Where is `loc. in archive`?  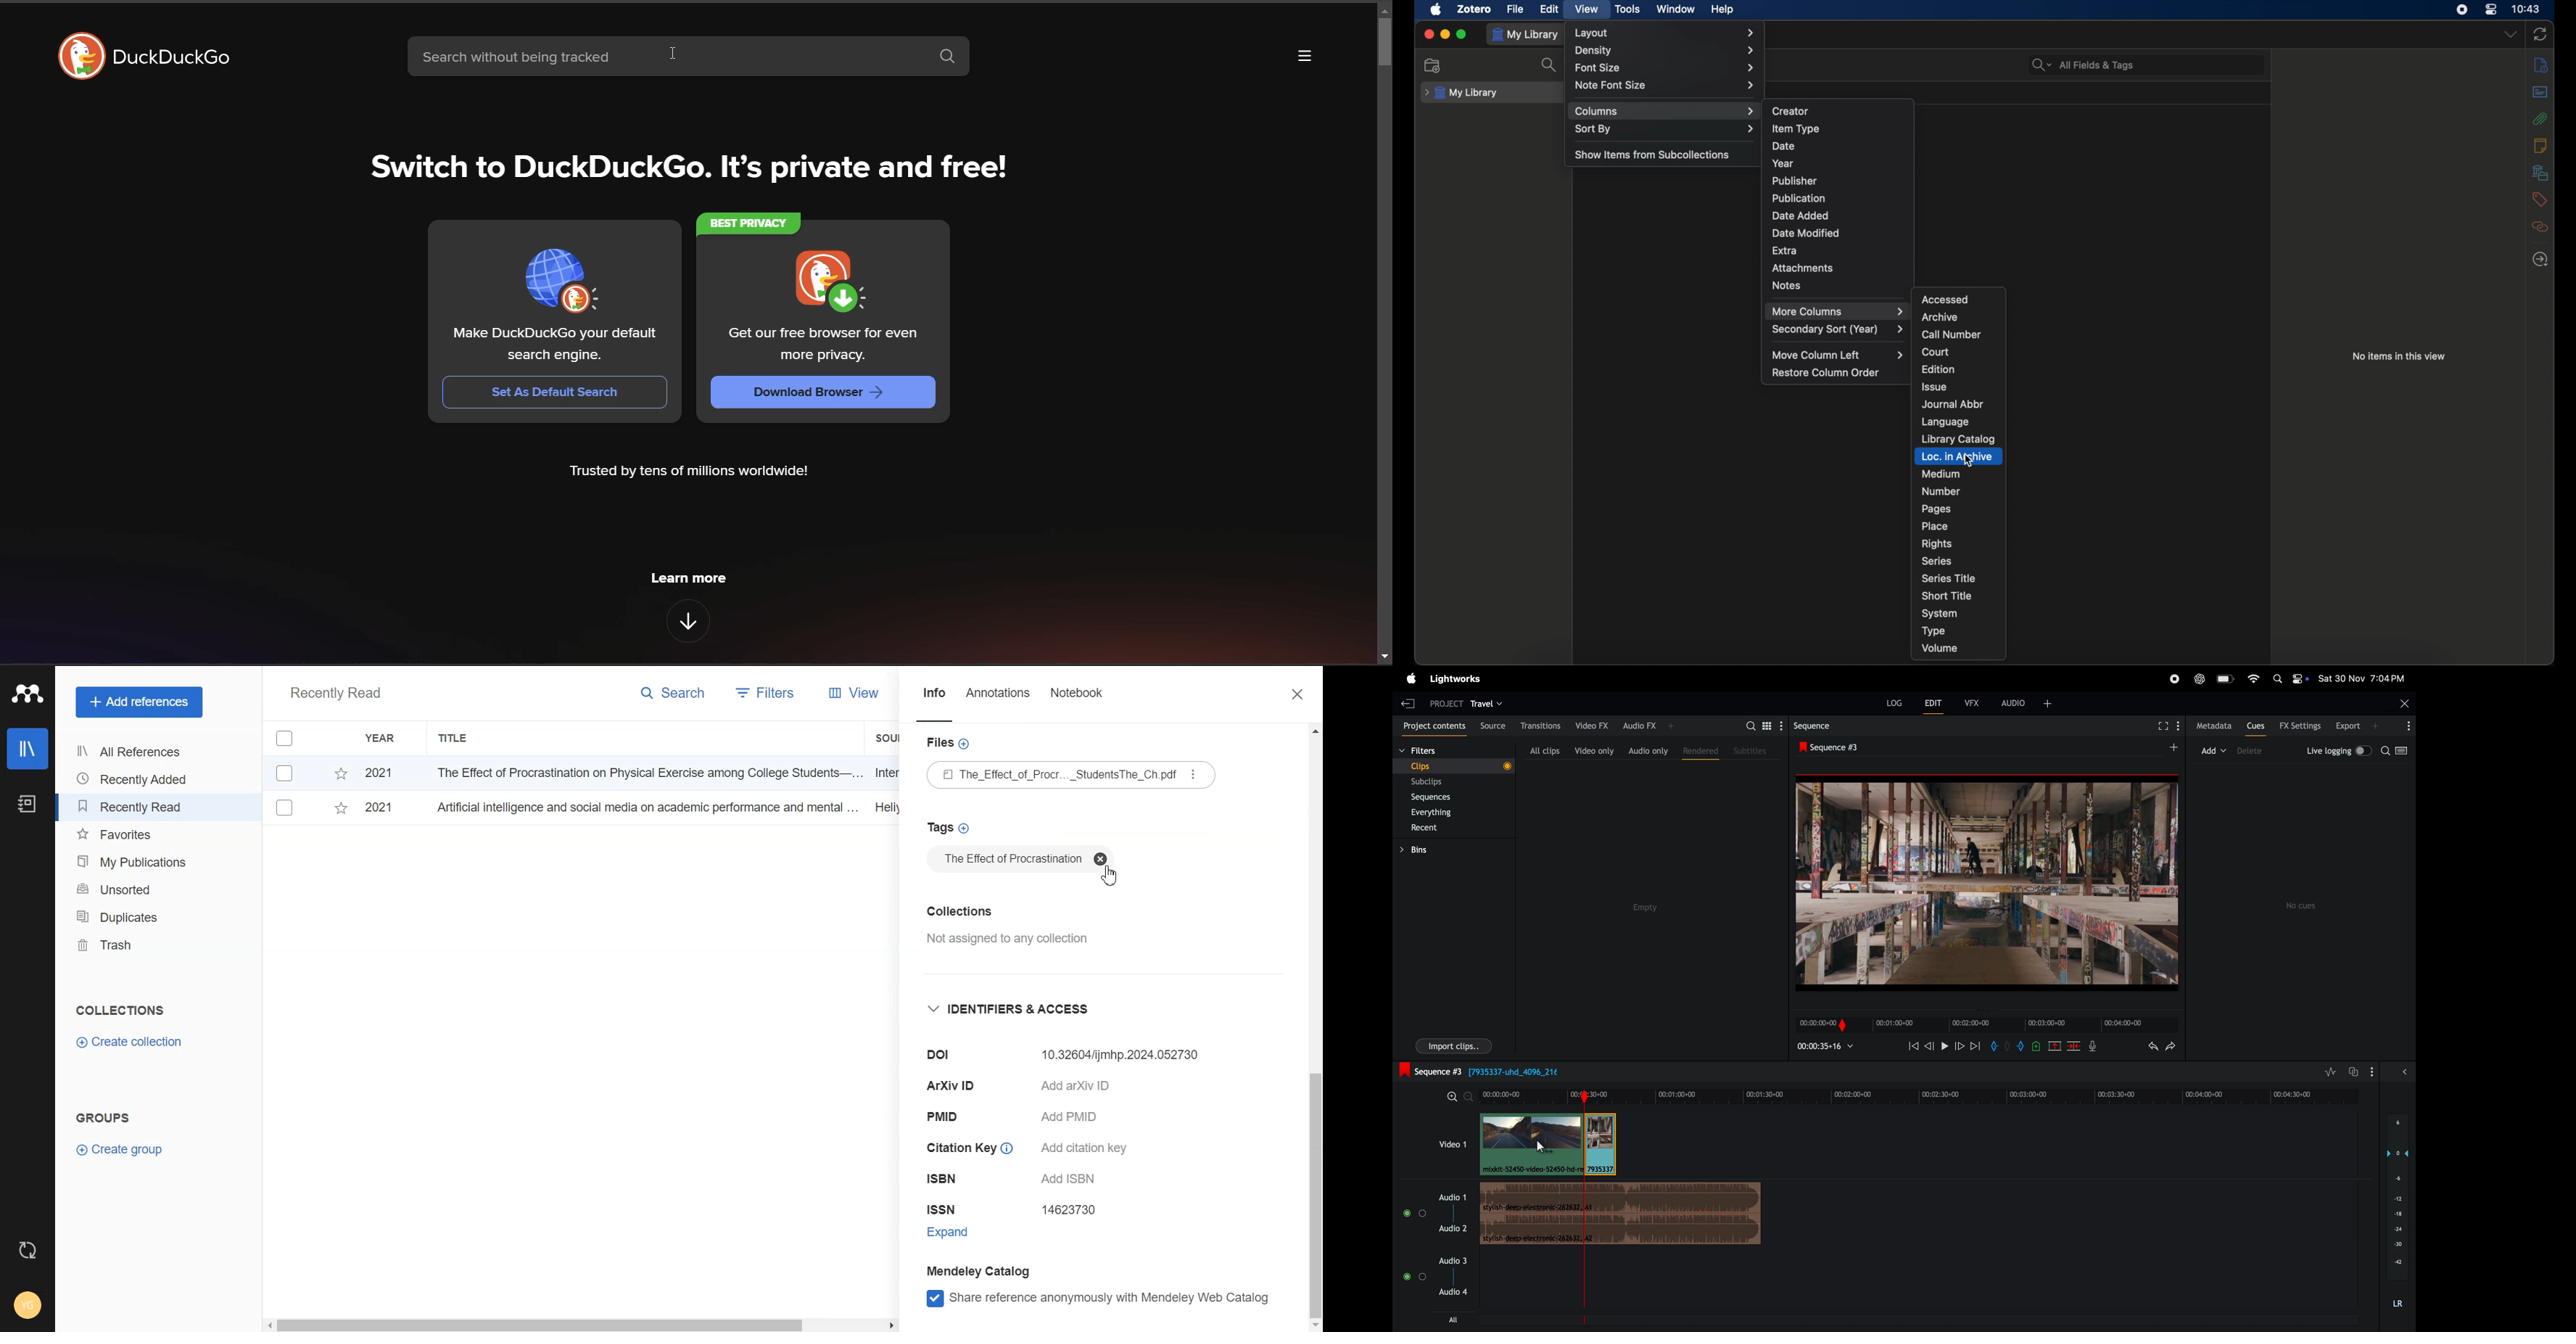 loc. in archive is located at coordinates (1957, 456).